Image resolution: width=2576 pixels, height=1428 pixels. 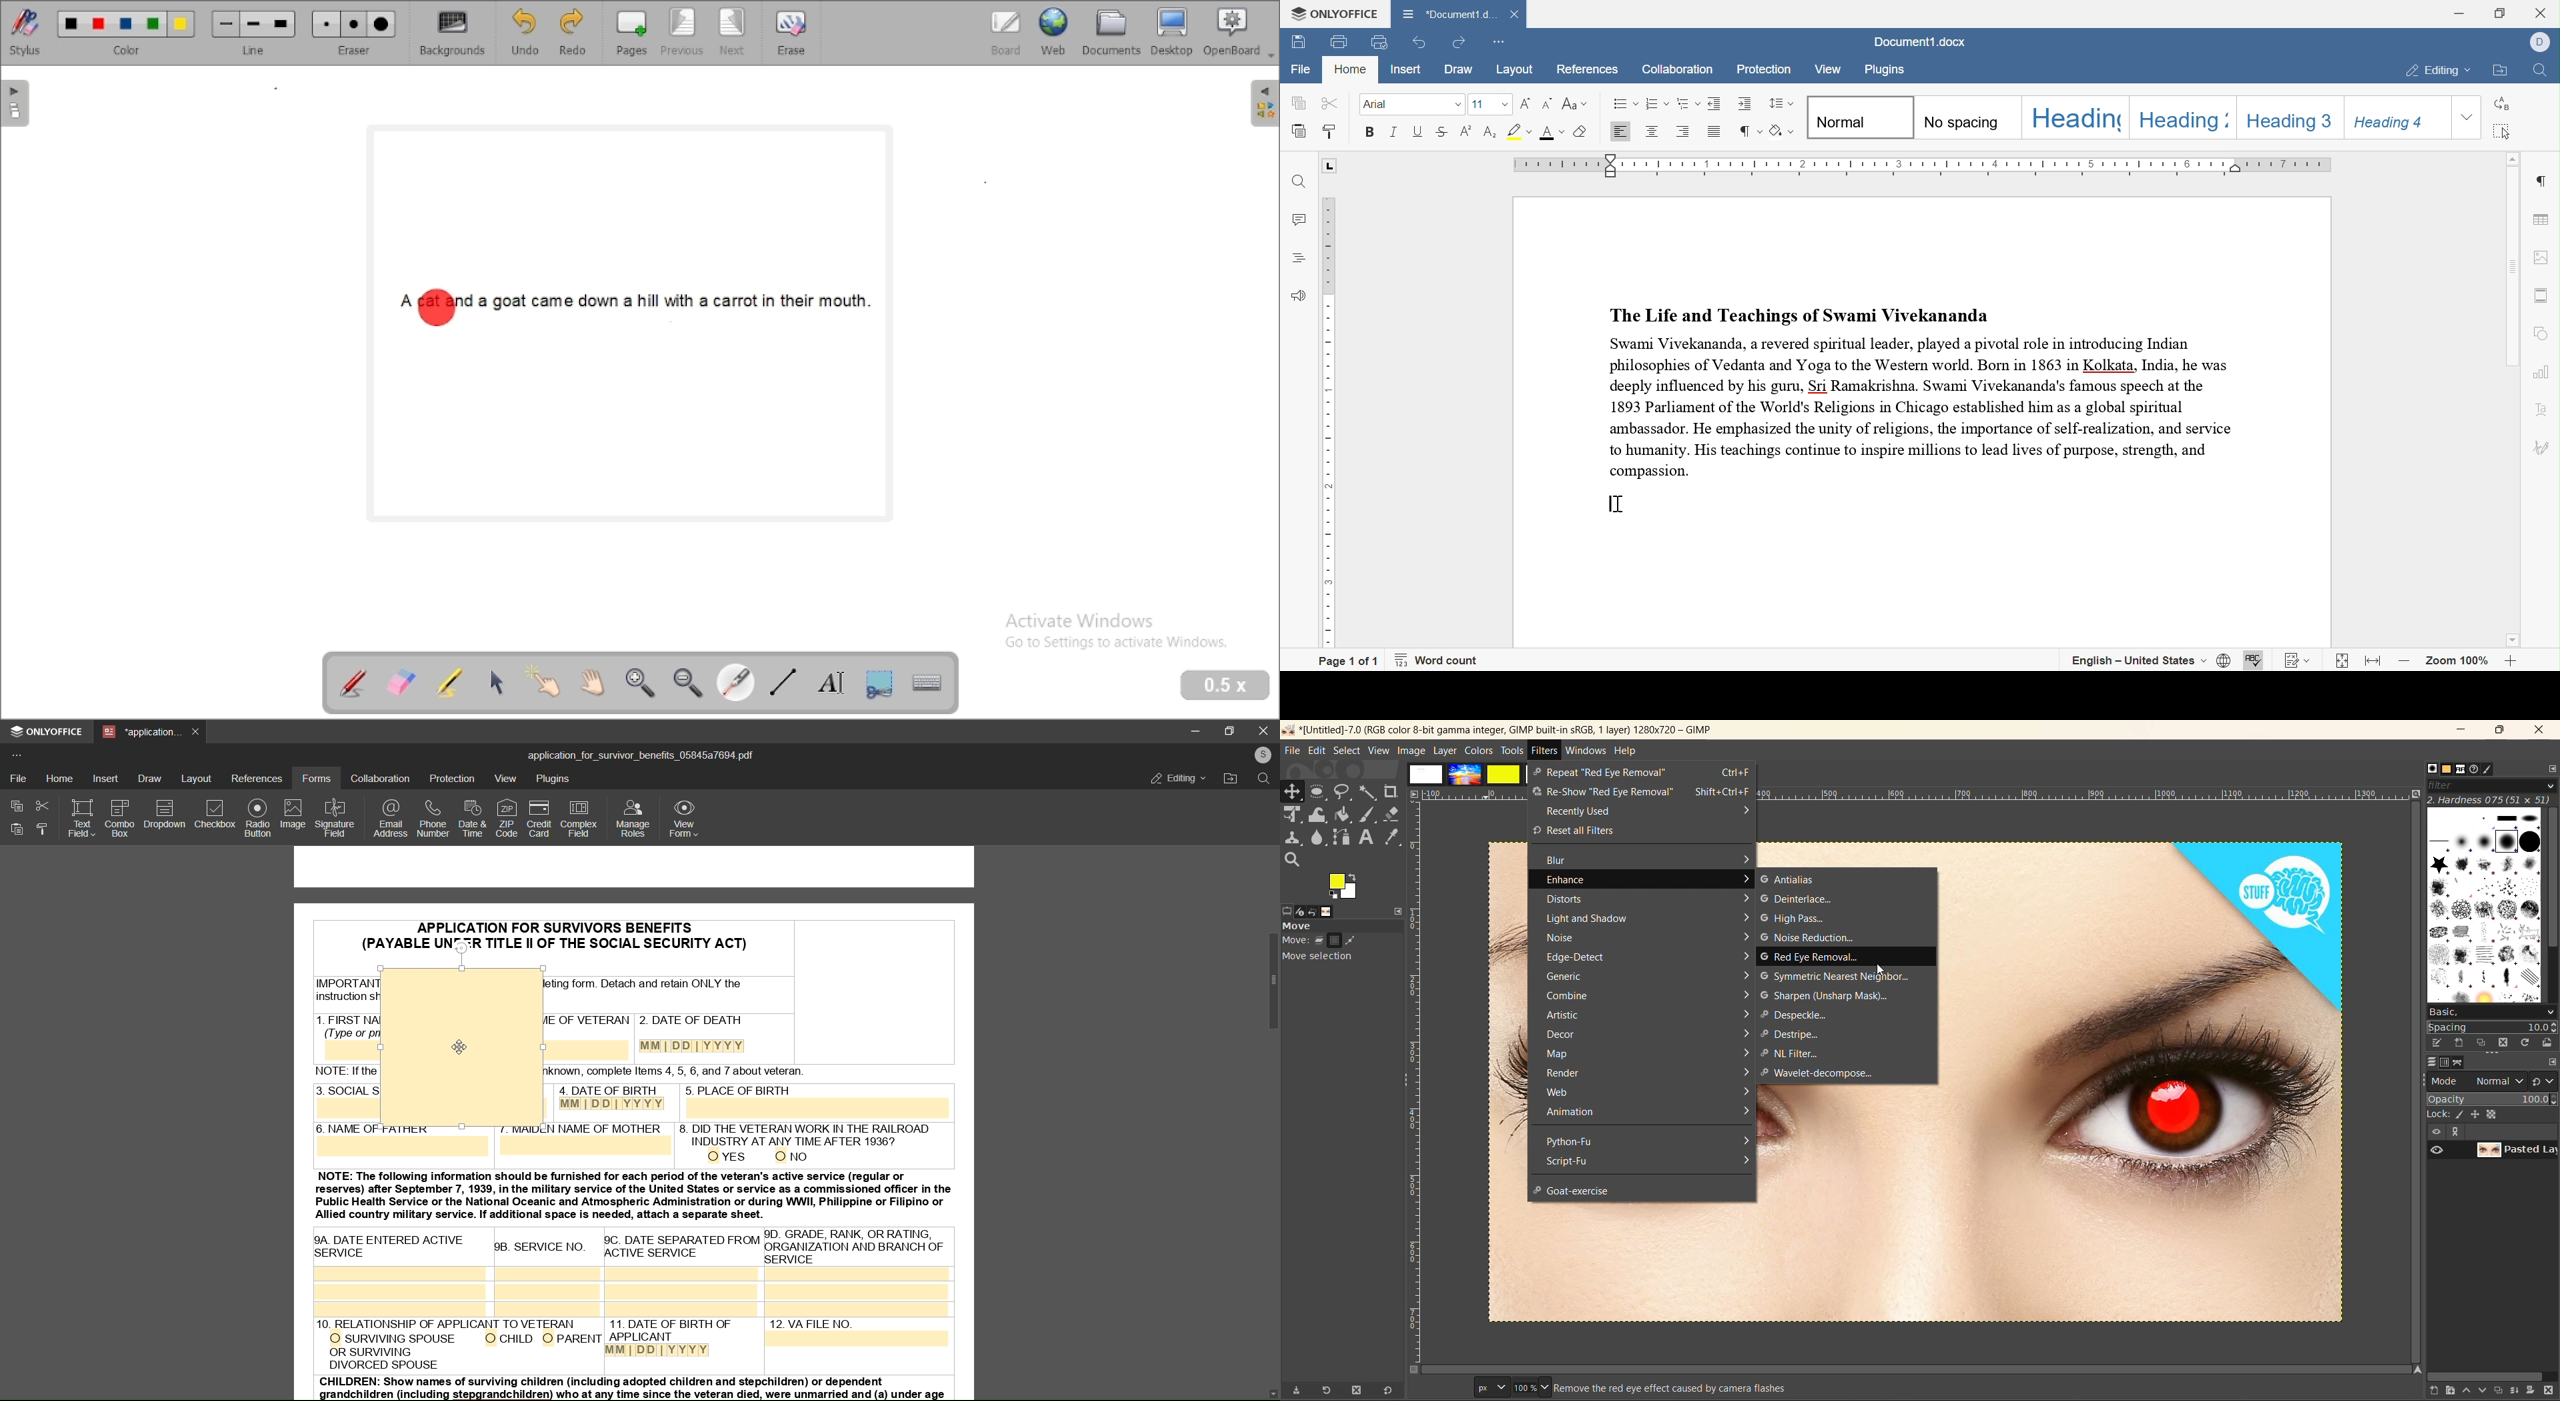 What do you see at coordinates (2509, 661) in the screenshot?
I see `zoom in` at bounding box center [2509, 661].